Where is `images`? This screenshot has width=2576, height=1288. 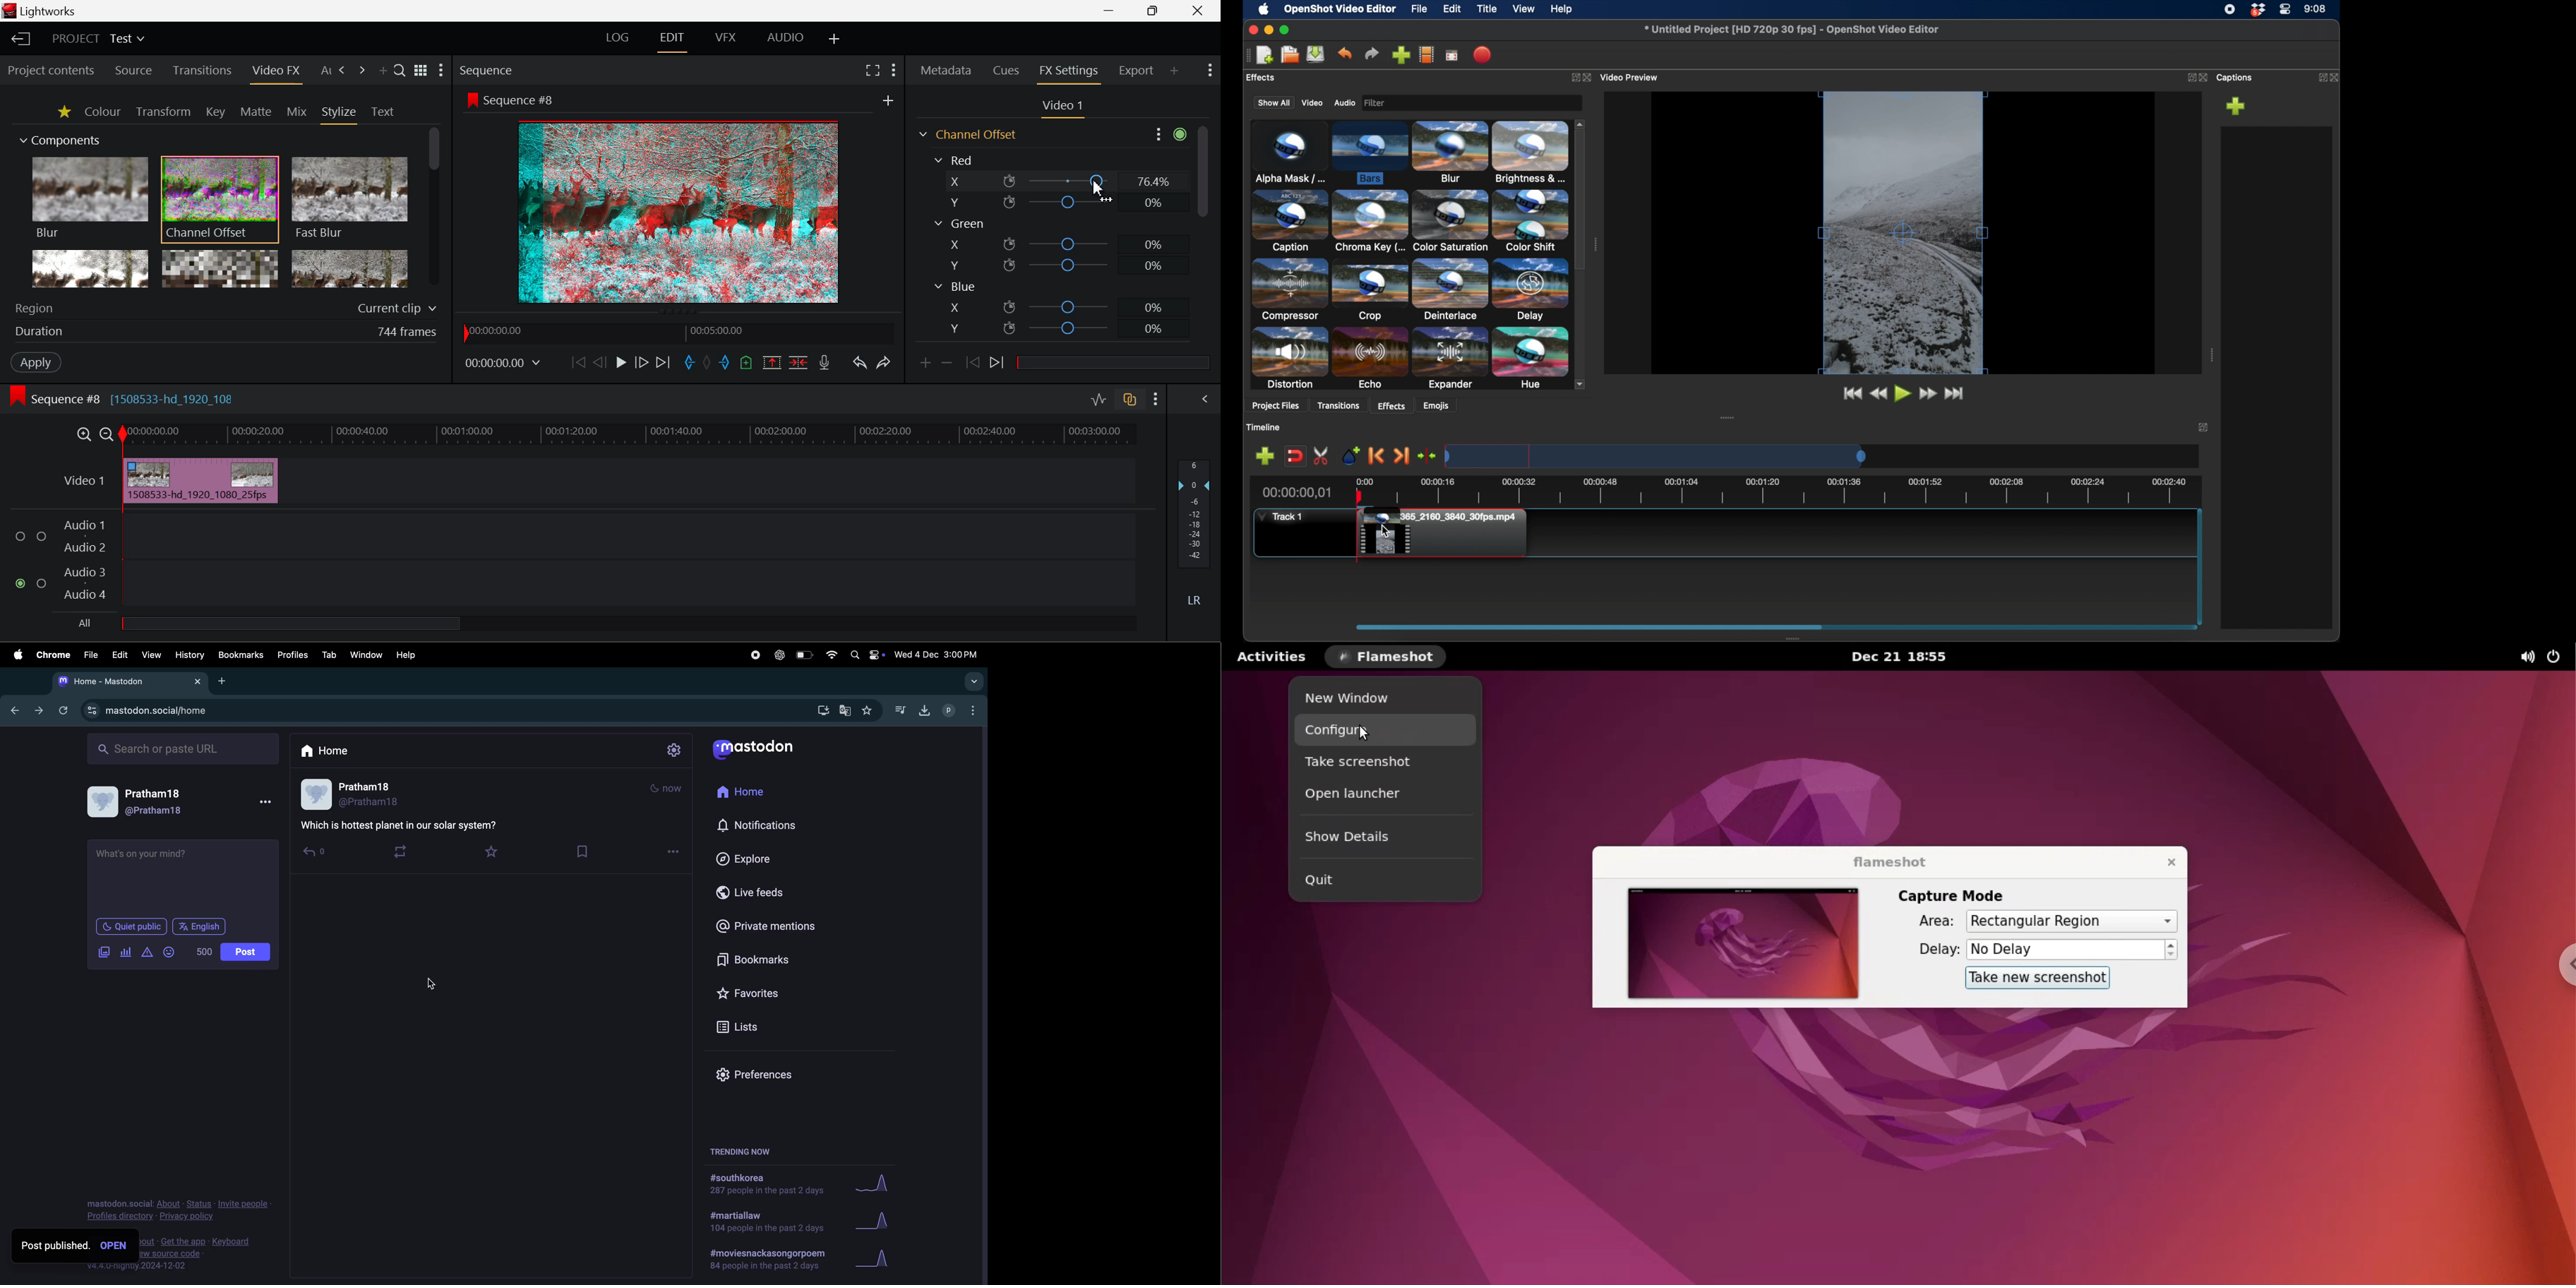 images is located at coordinates (104, 952).